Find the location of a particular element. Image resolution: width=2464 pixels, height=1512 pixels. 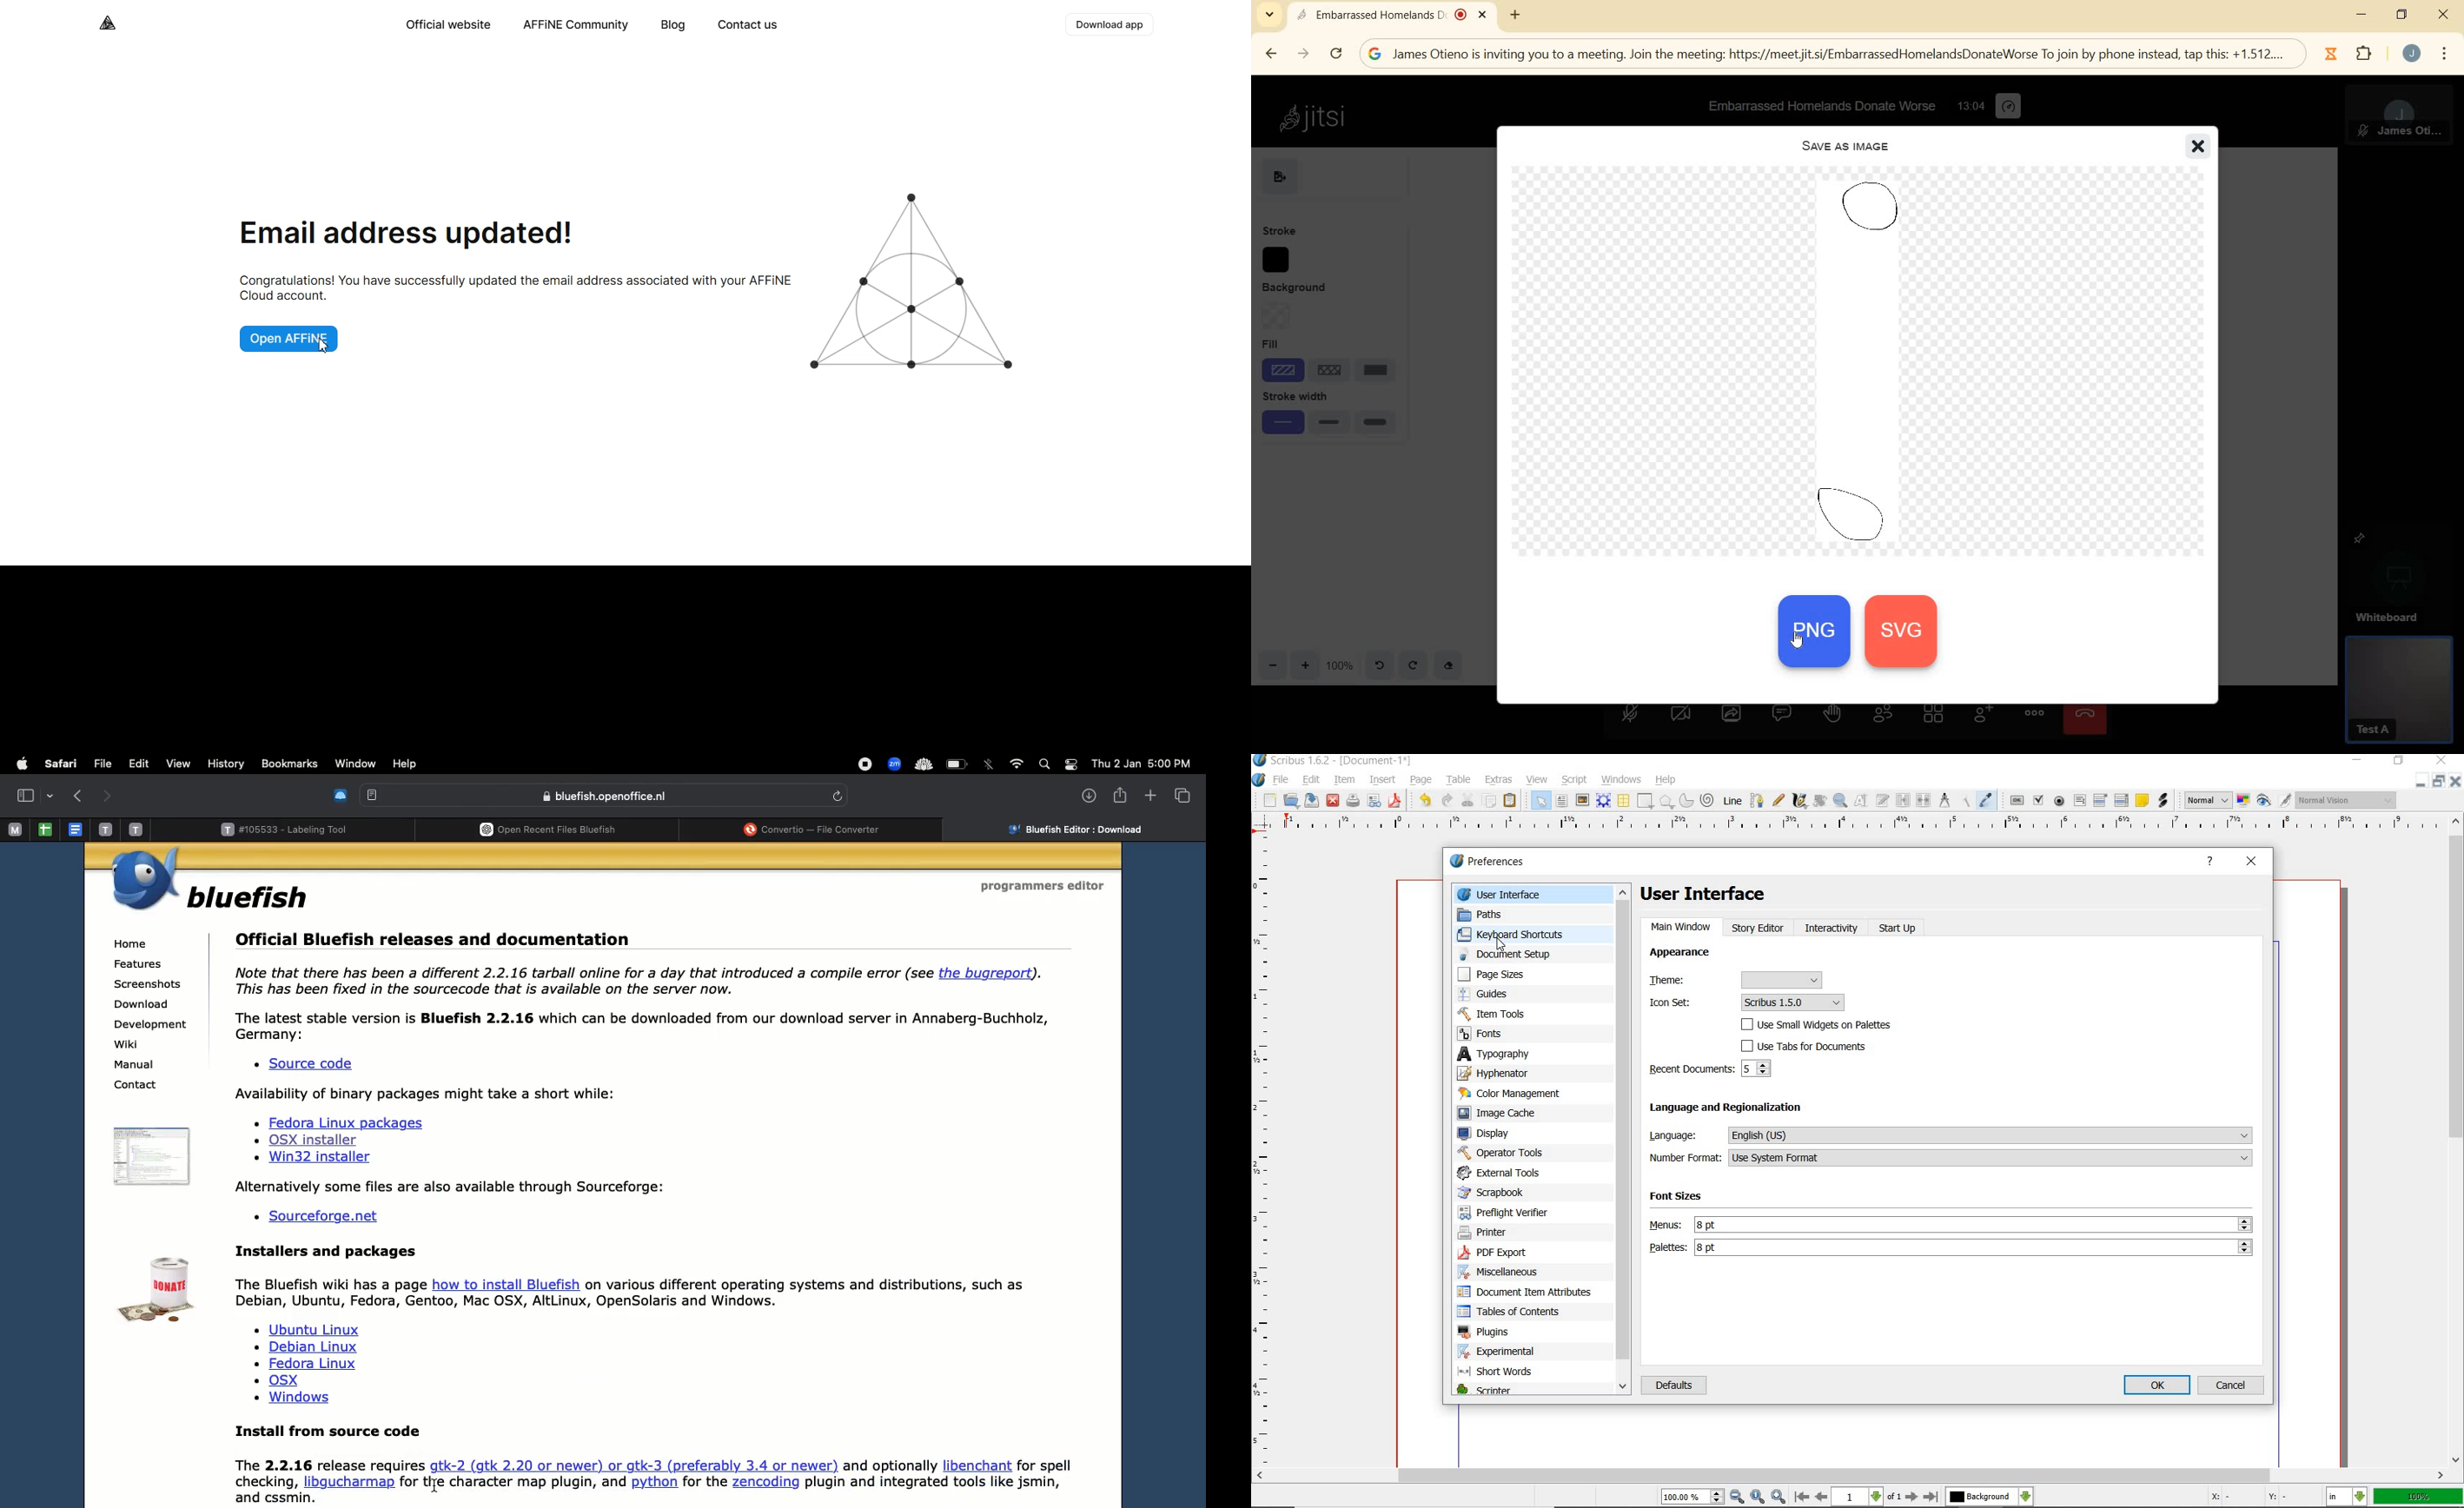

user interface is located at coordinates (1711, 893).